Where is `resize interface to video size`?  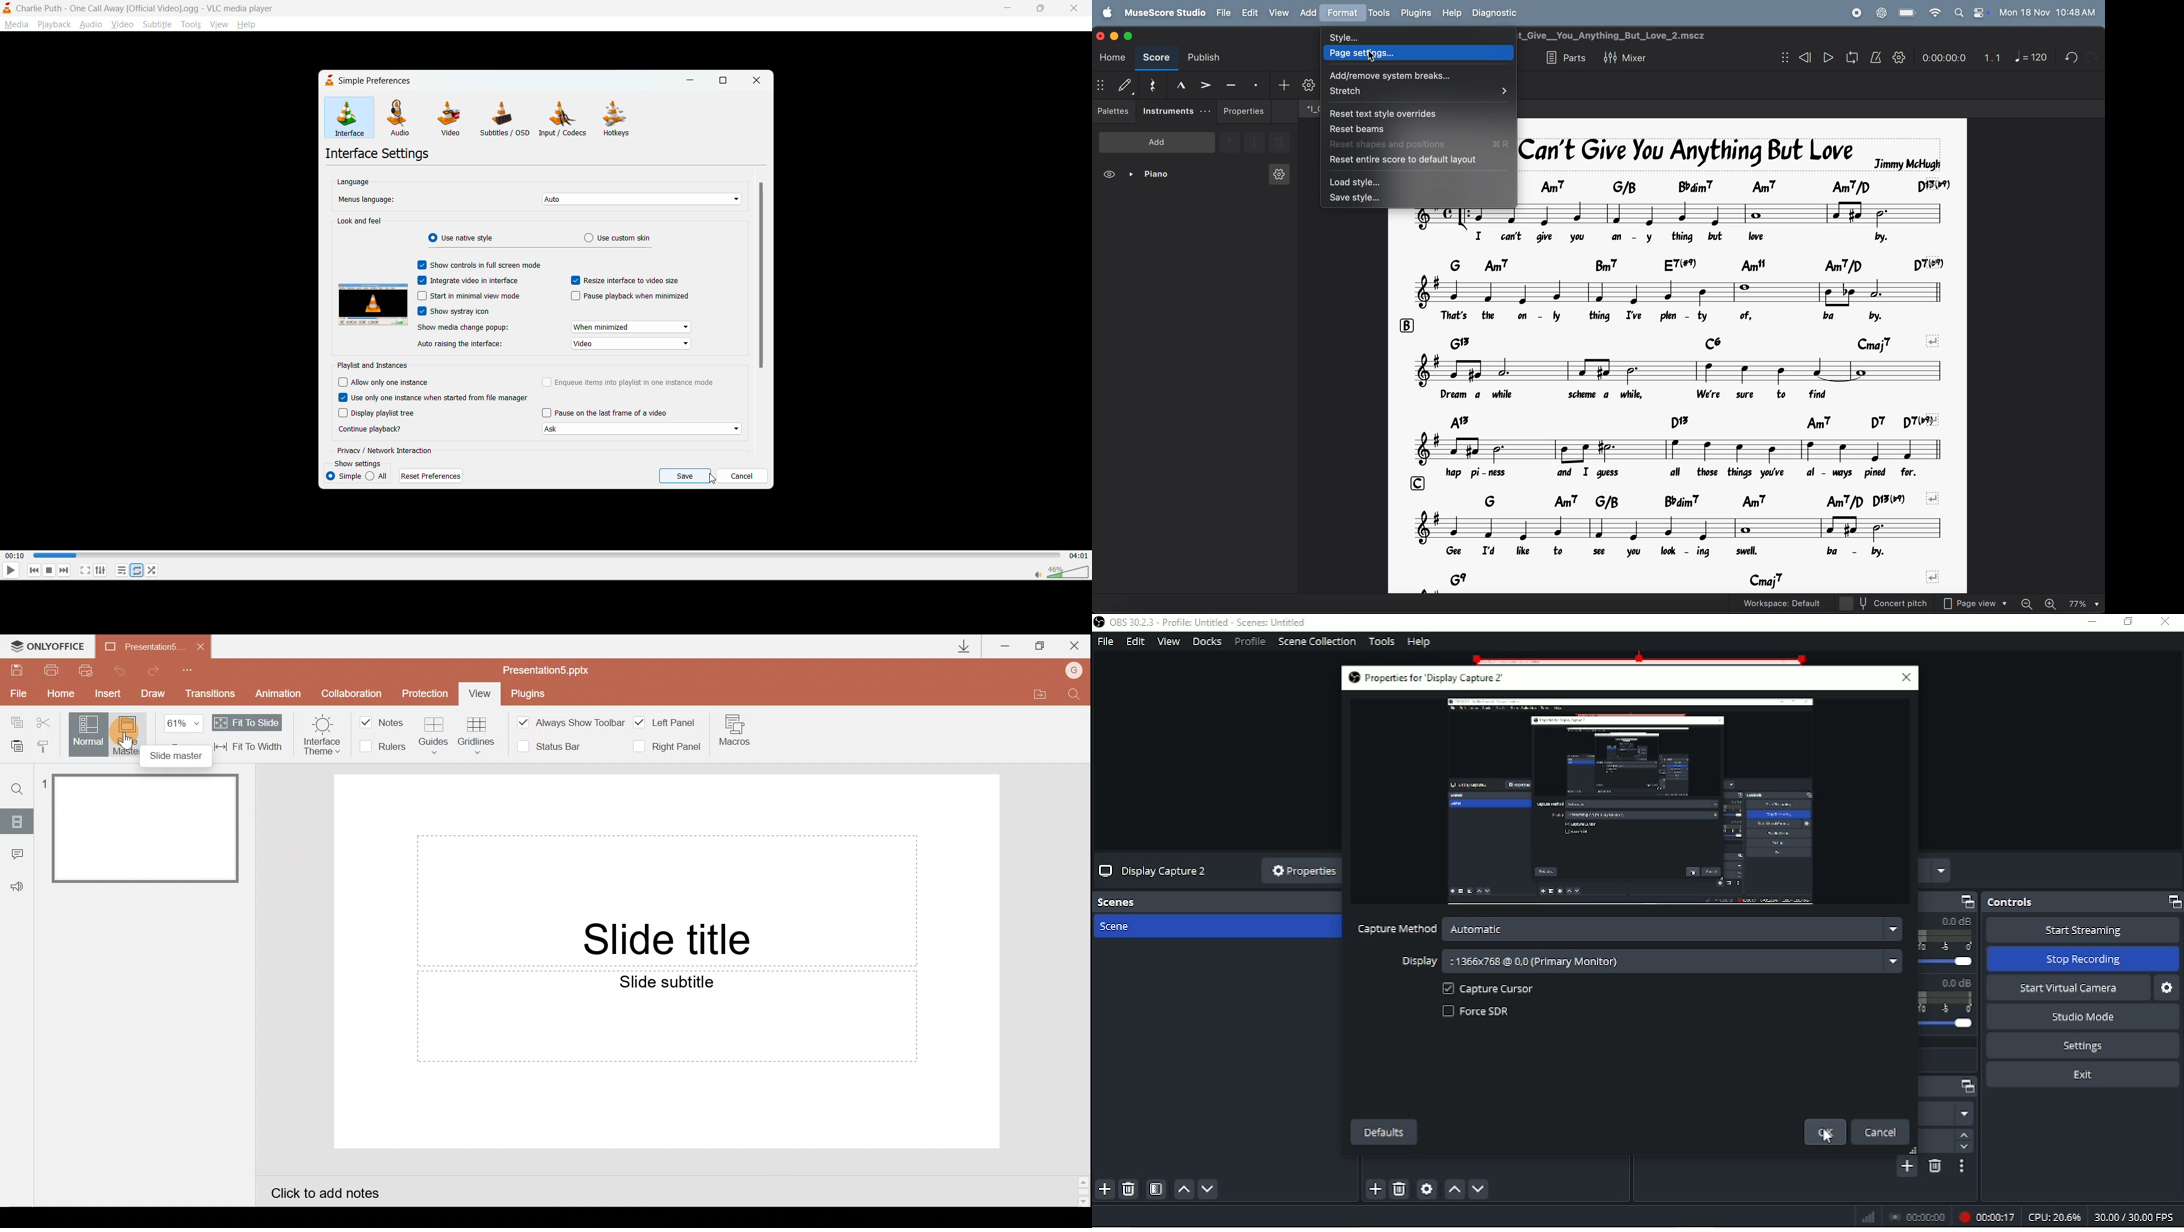 resize interface to video size is located at coordinates (631, 281).